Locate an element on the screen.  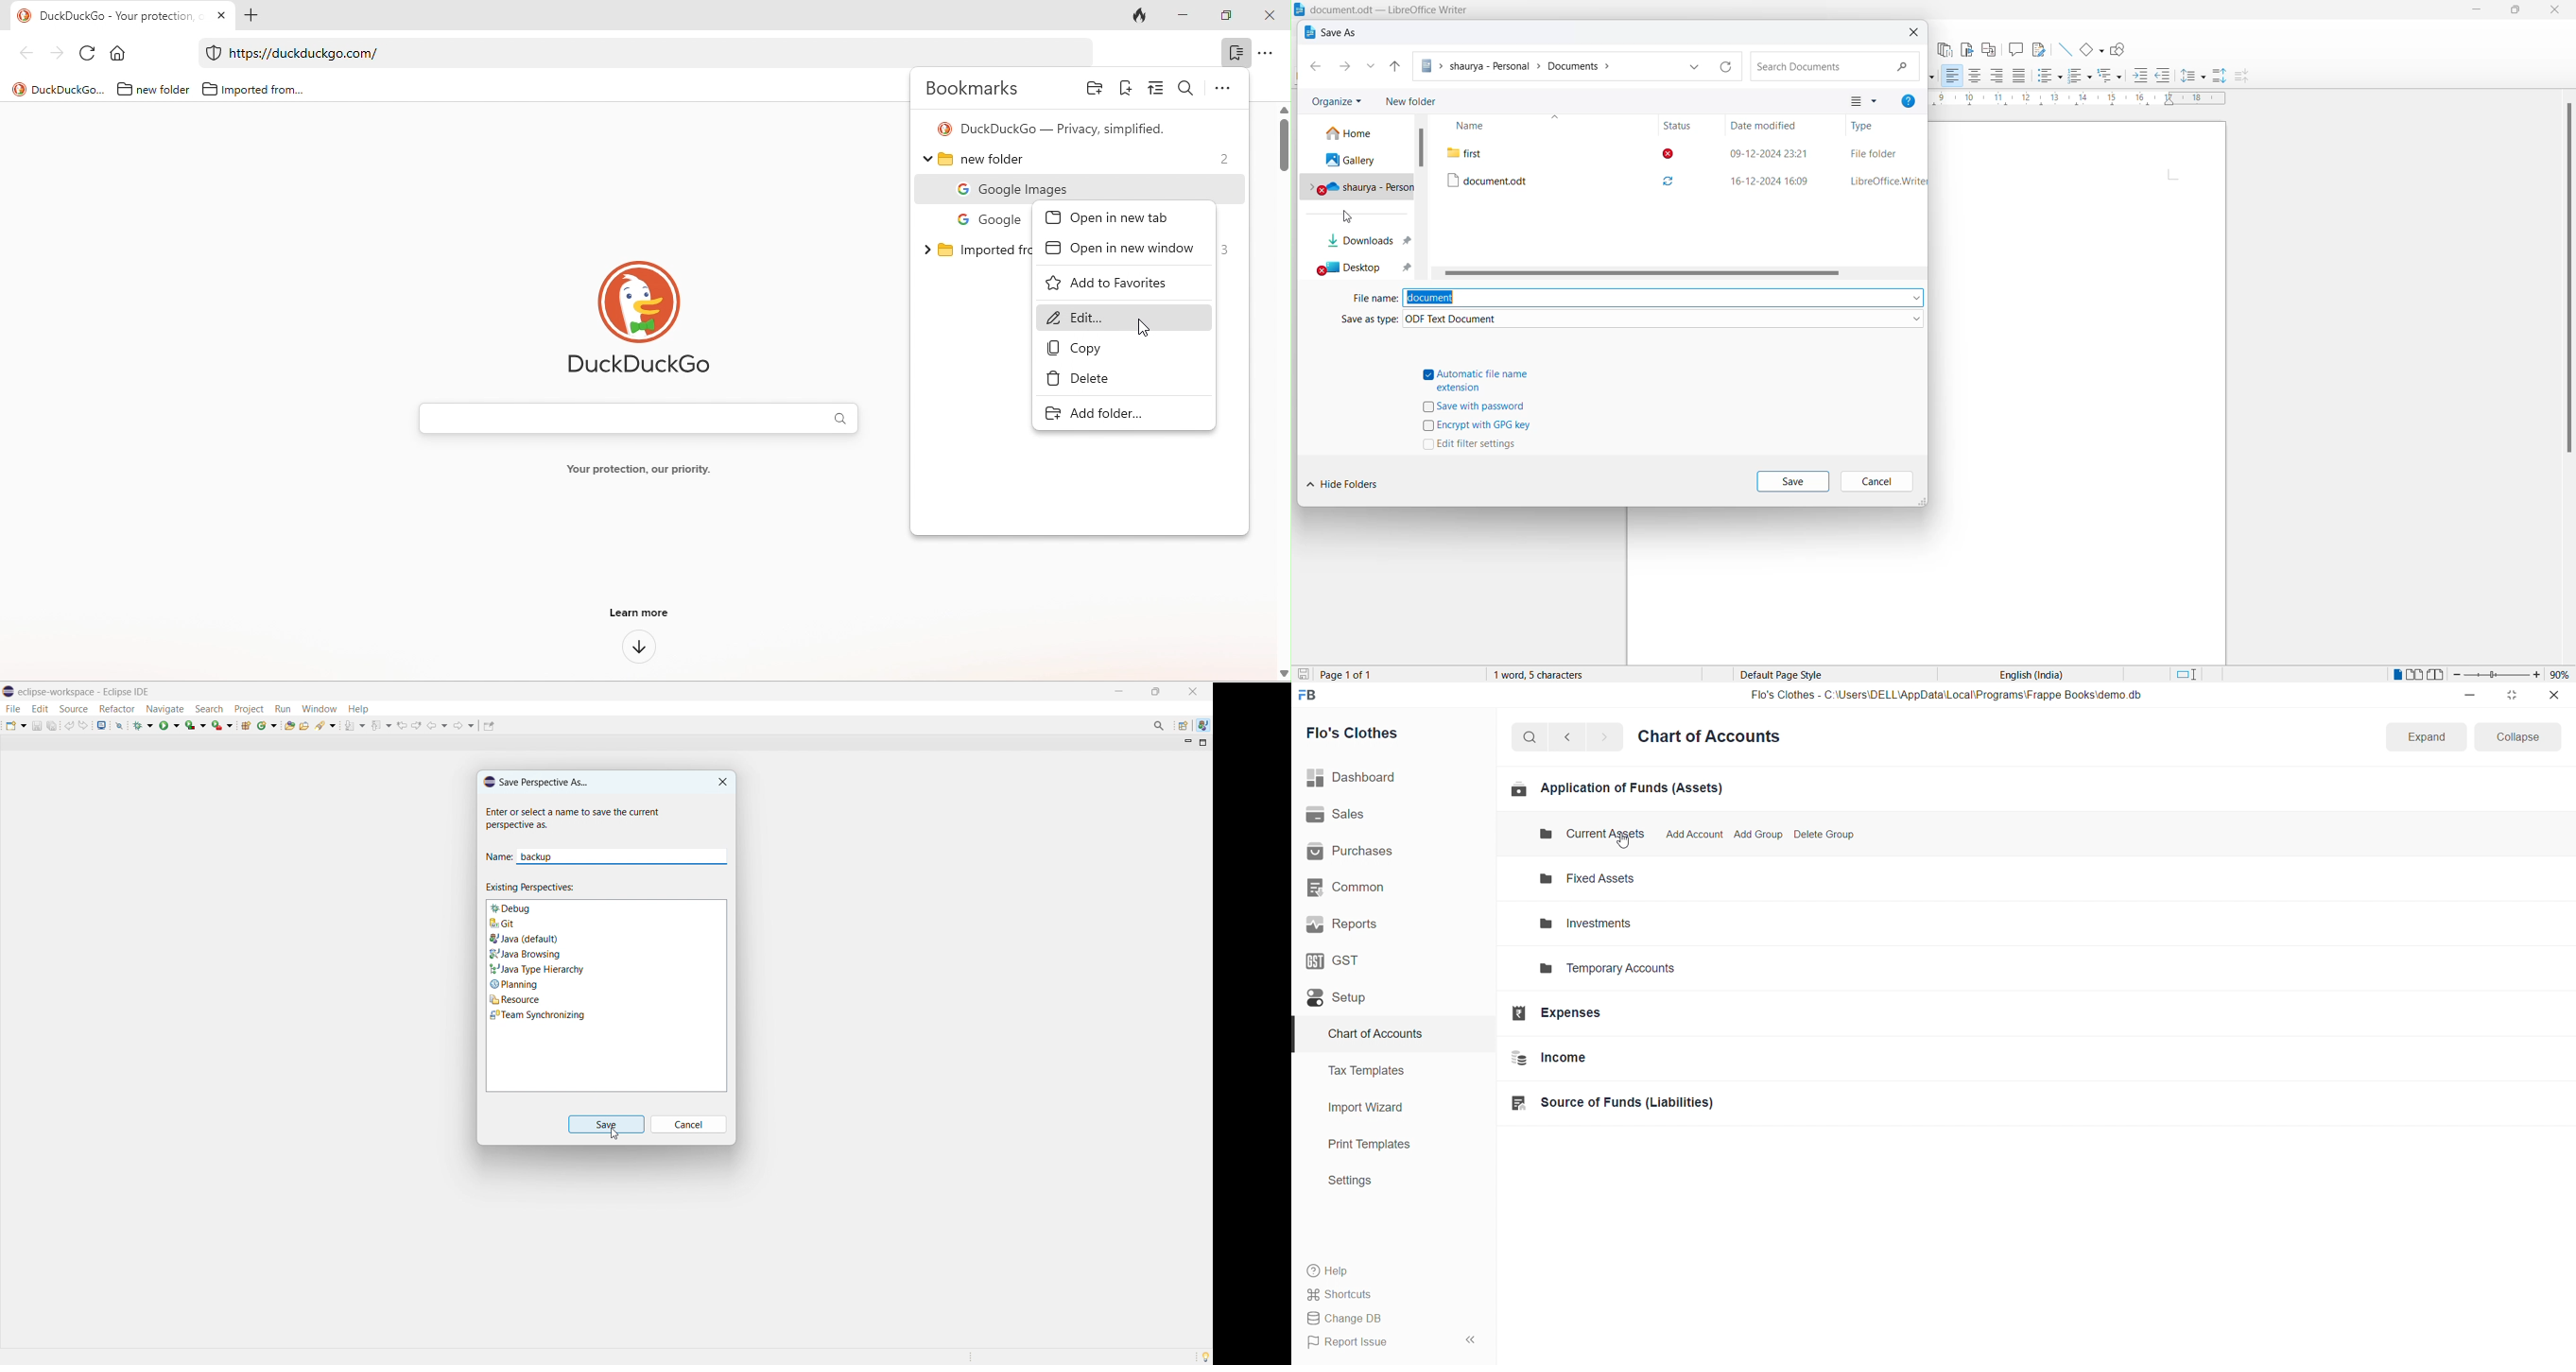
Dashboard is located at coordinates (1390, 778).